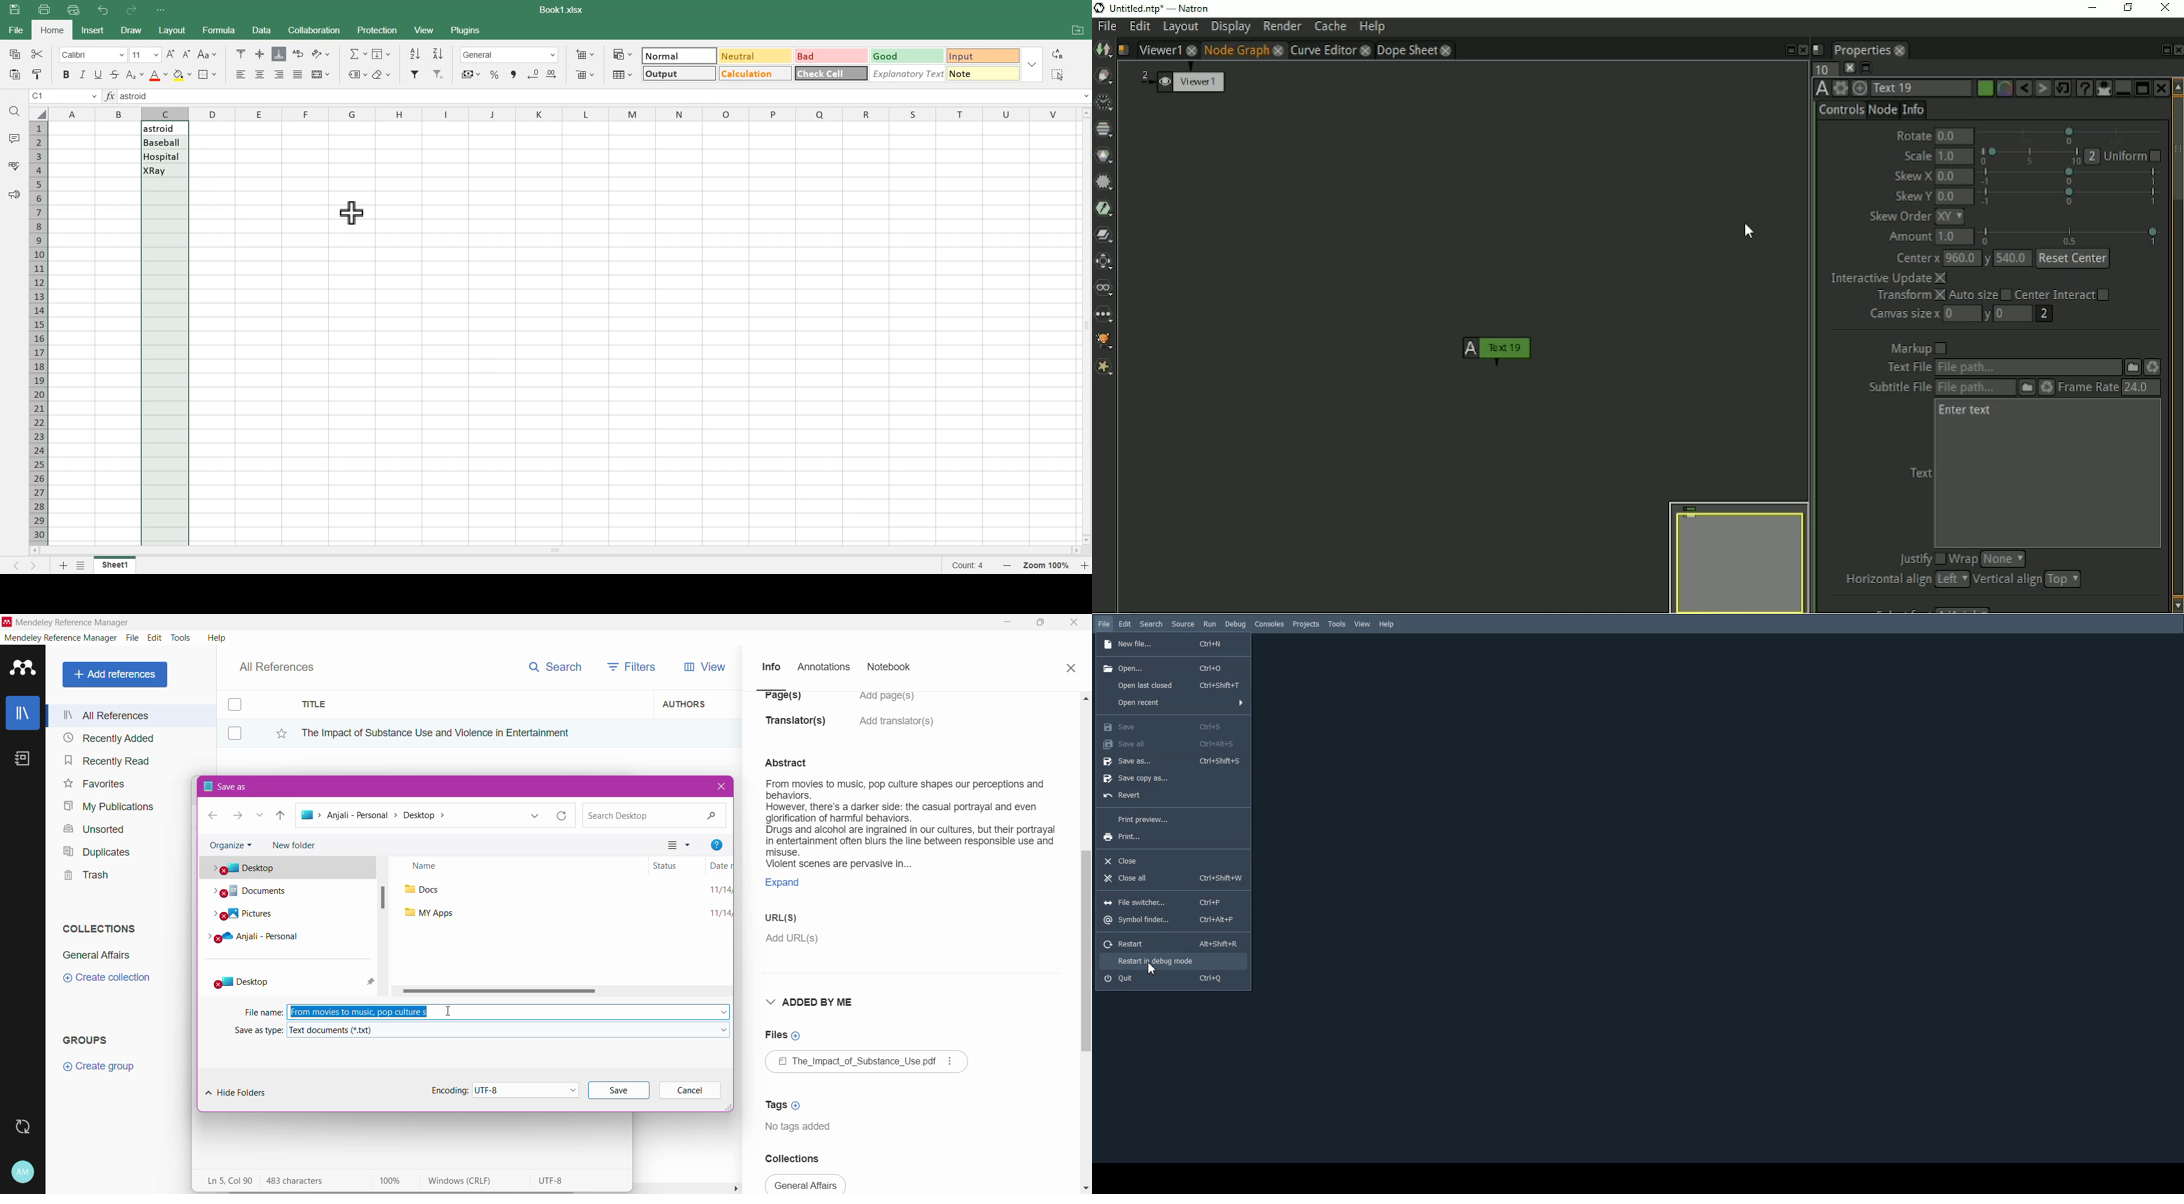  Describe the element at coordinates (74, 10) in the screenshot. I see `Quick Print` at that location.